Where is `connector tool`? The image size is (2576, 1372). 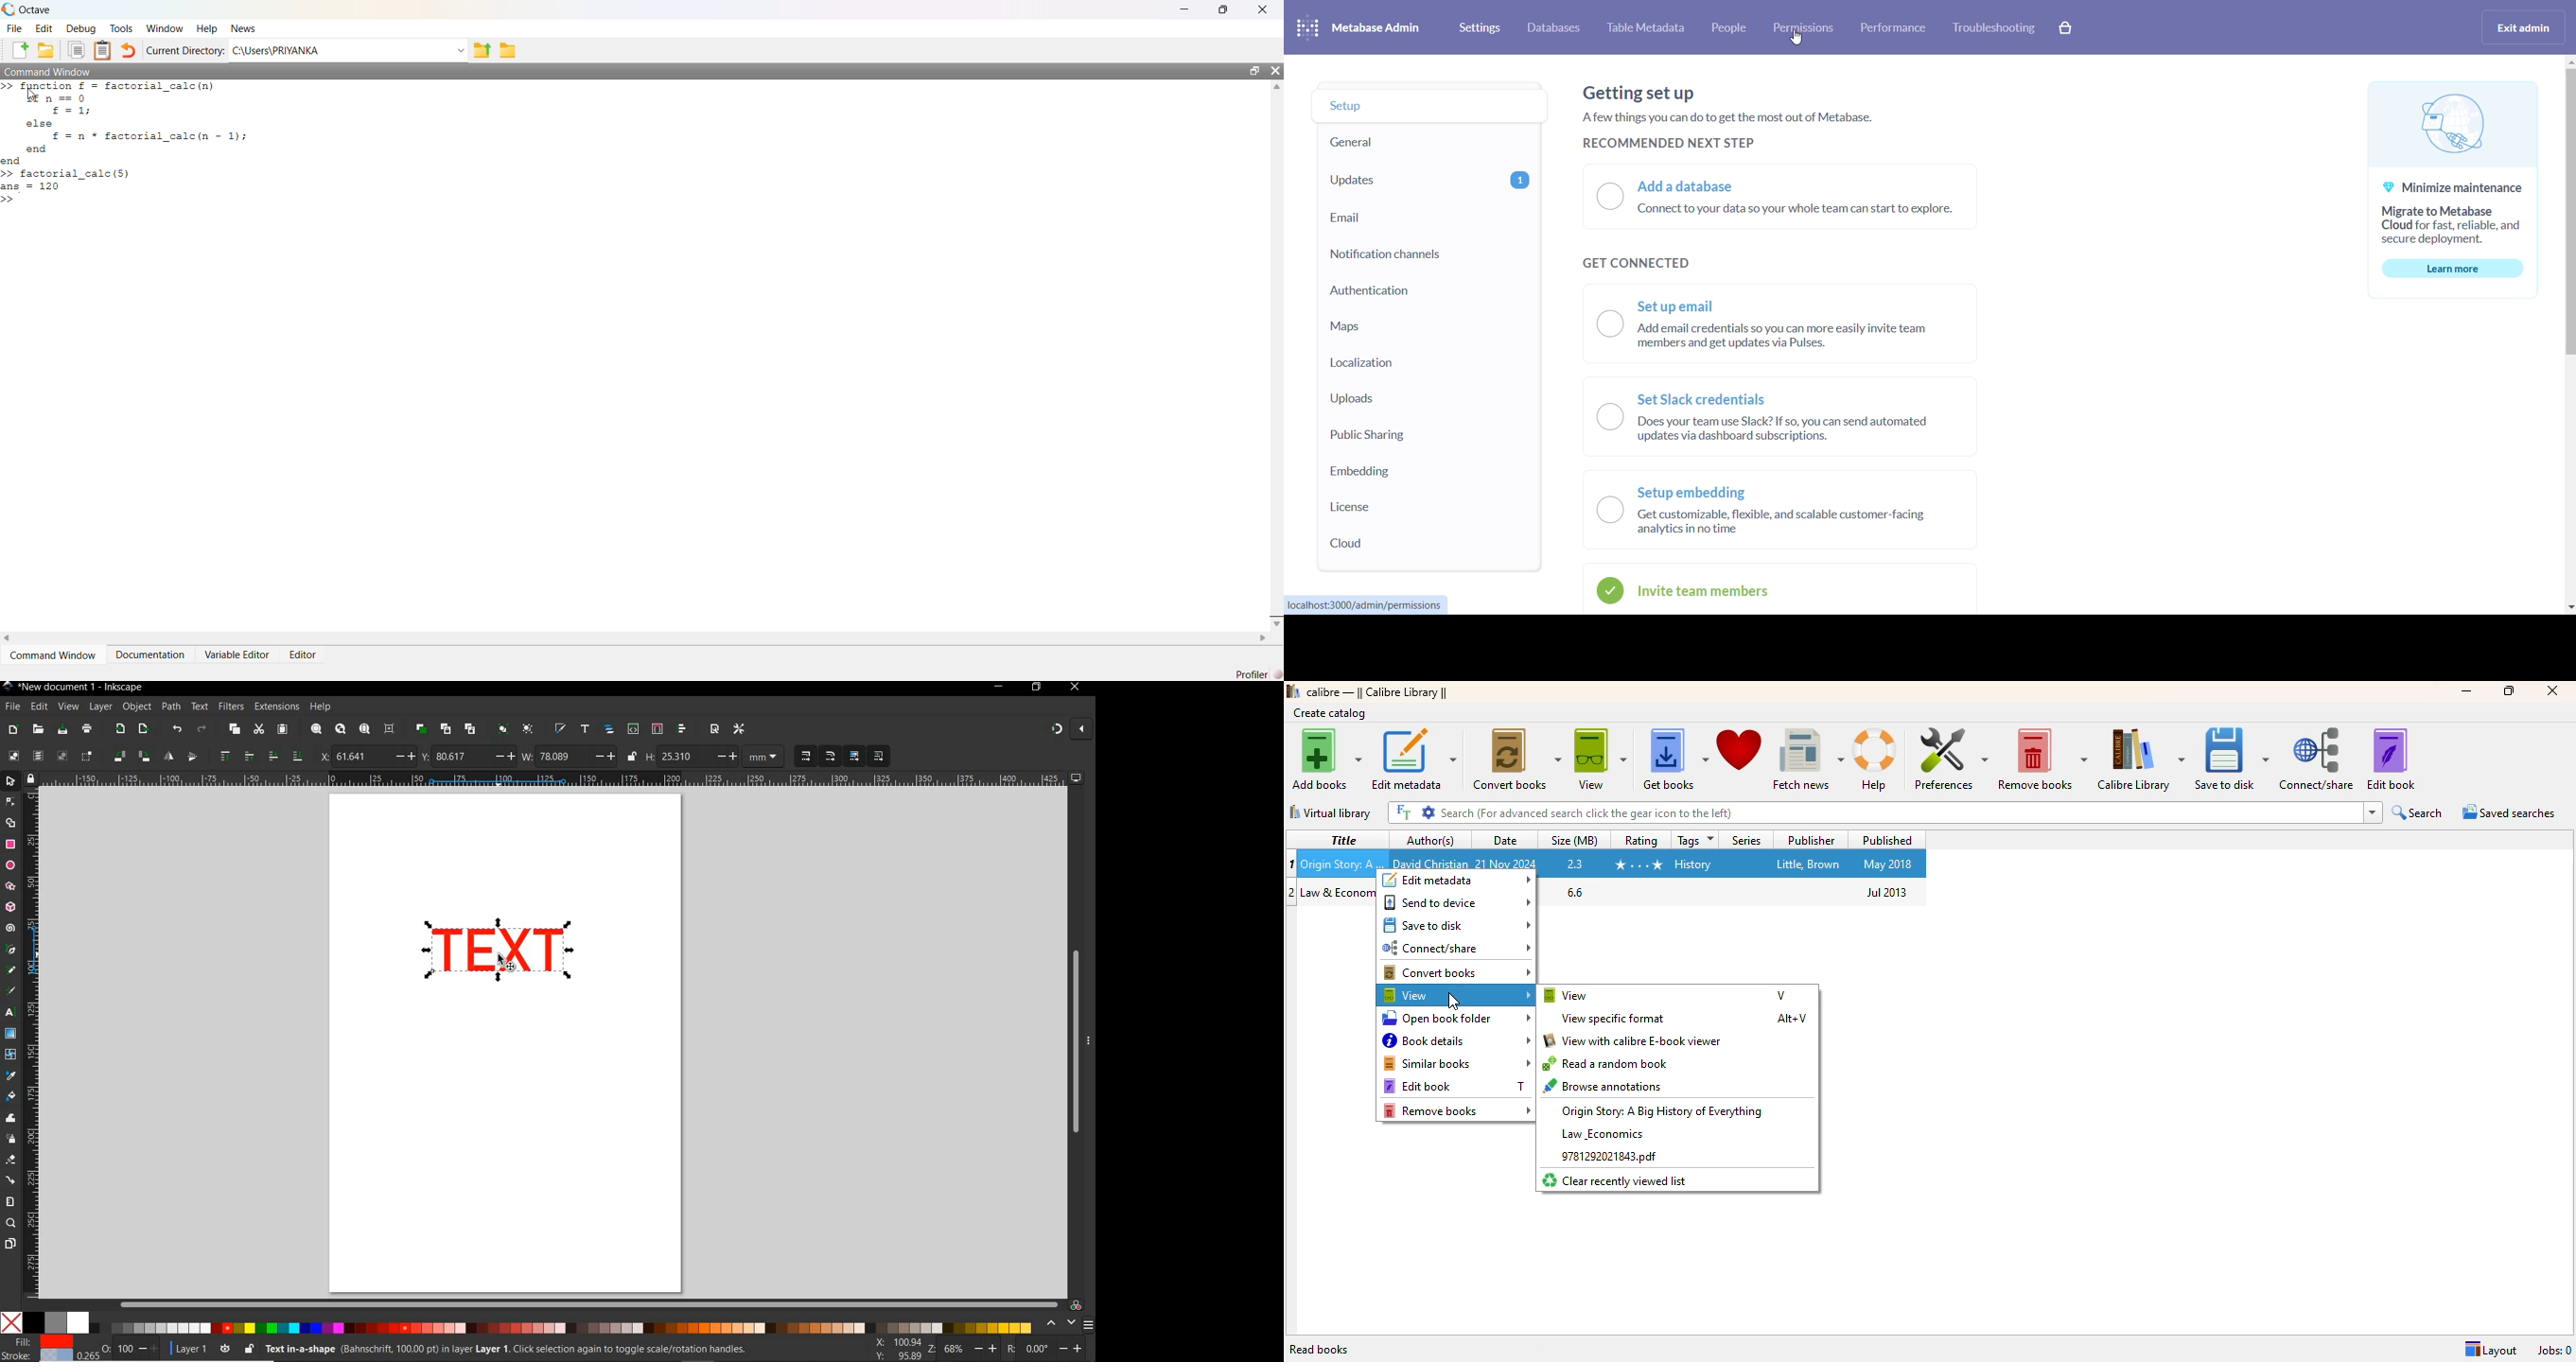
connector tool is located at coordinates (10, 1180).